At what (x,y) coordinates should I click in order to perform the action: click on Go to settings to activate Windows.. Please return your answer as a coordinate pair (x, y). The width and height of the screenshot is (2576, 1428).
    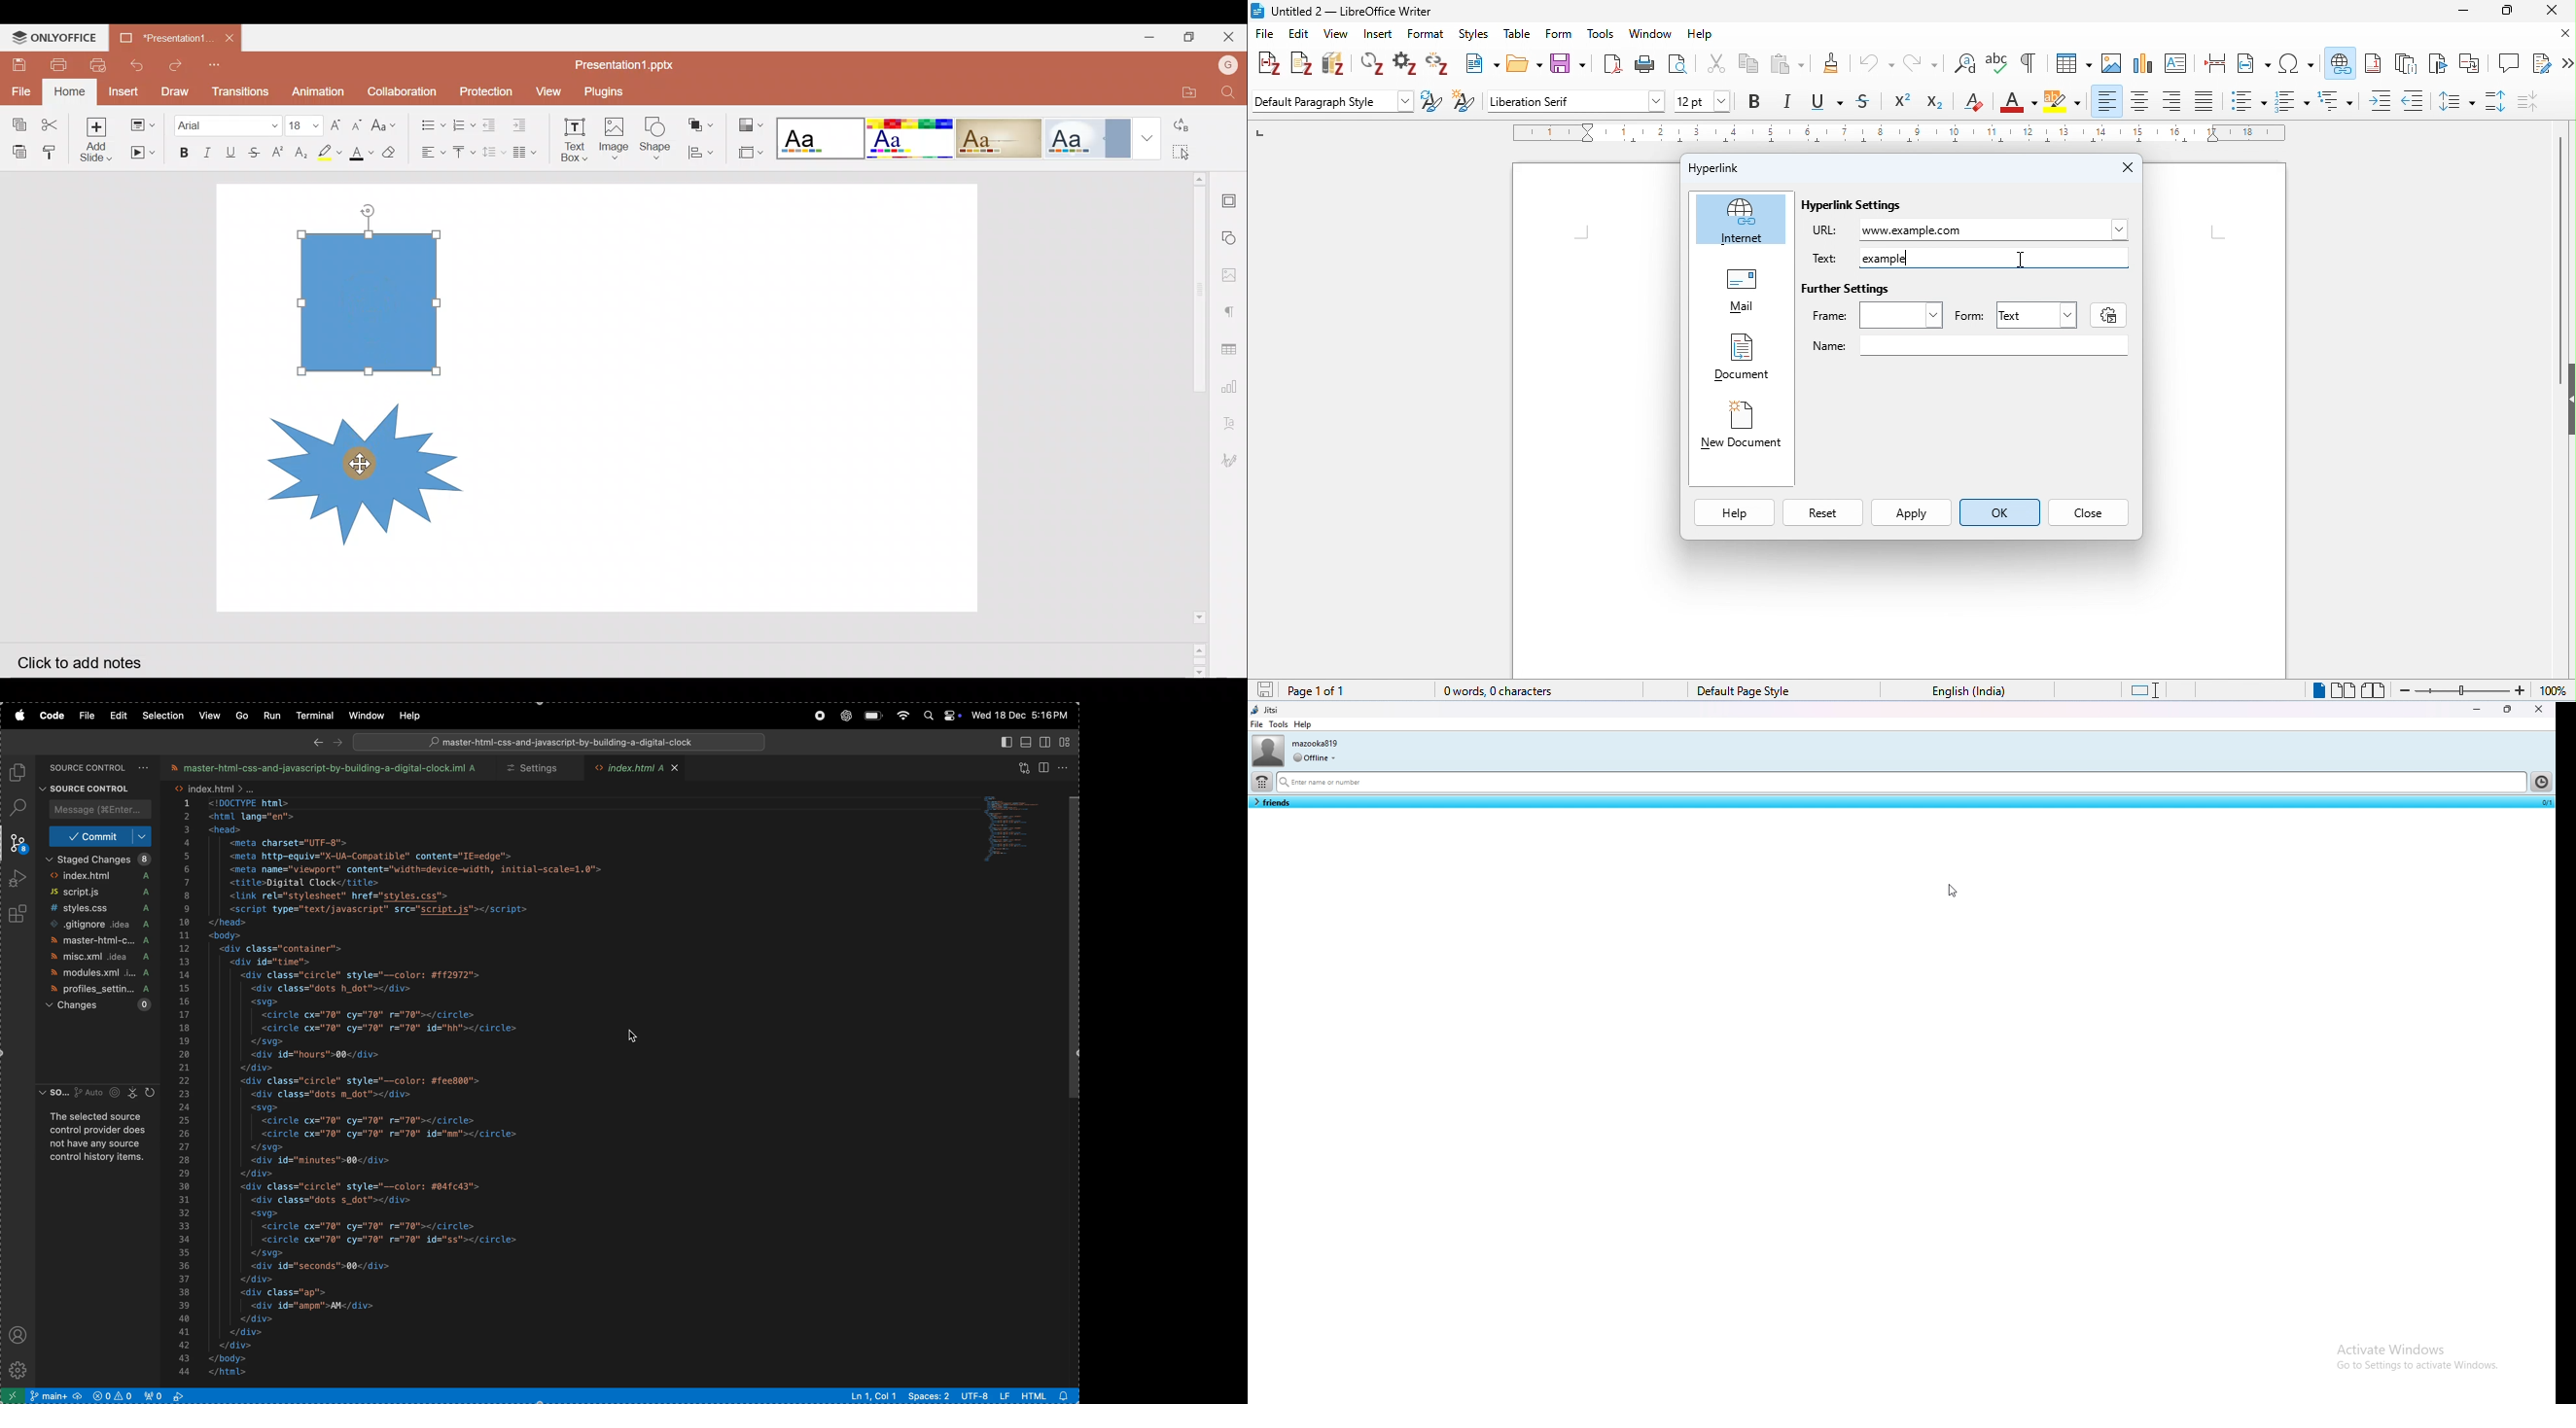
    Looking at the image, I should click on (2416, 1369).